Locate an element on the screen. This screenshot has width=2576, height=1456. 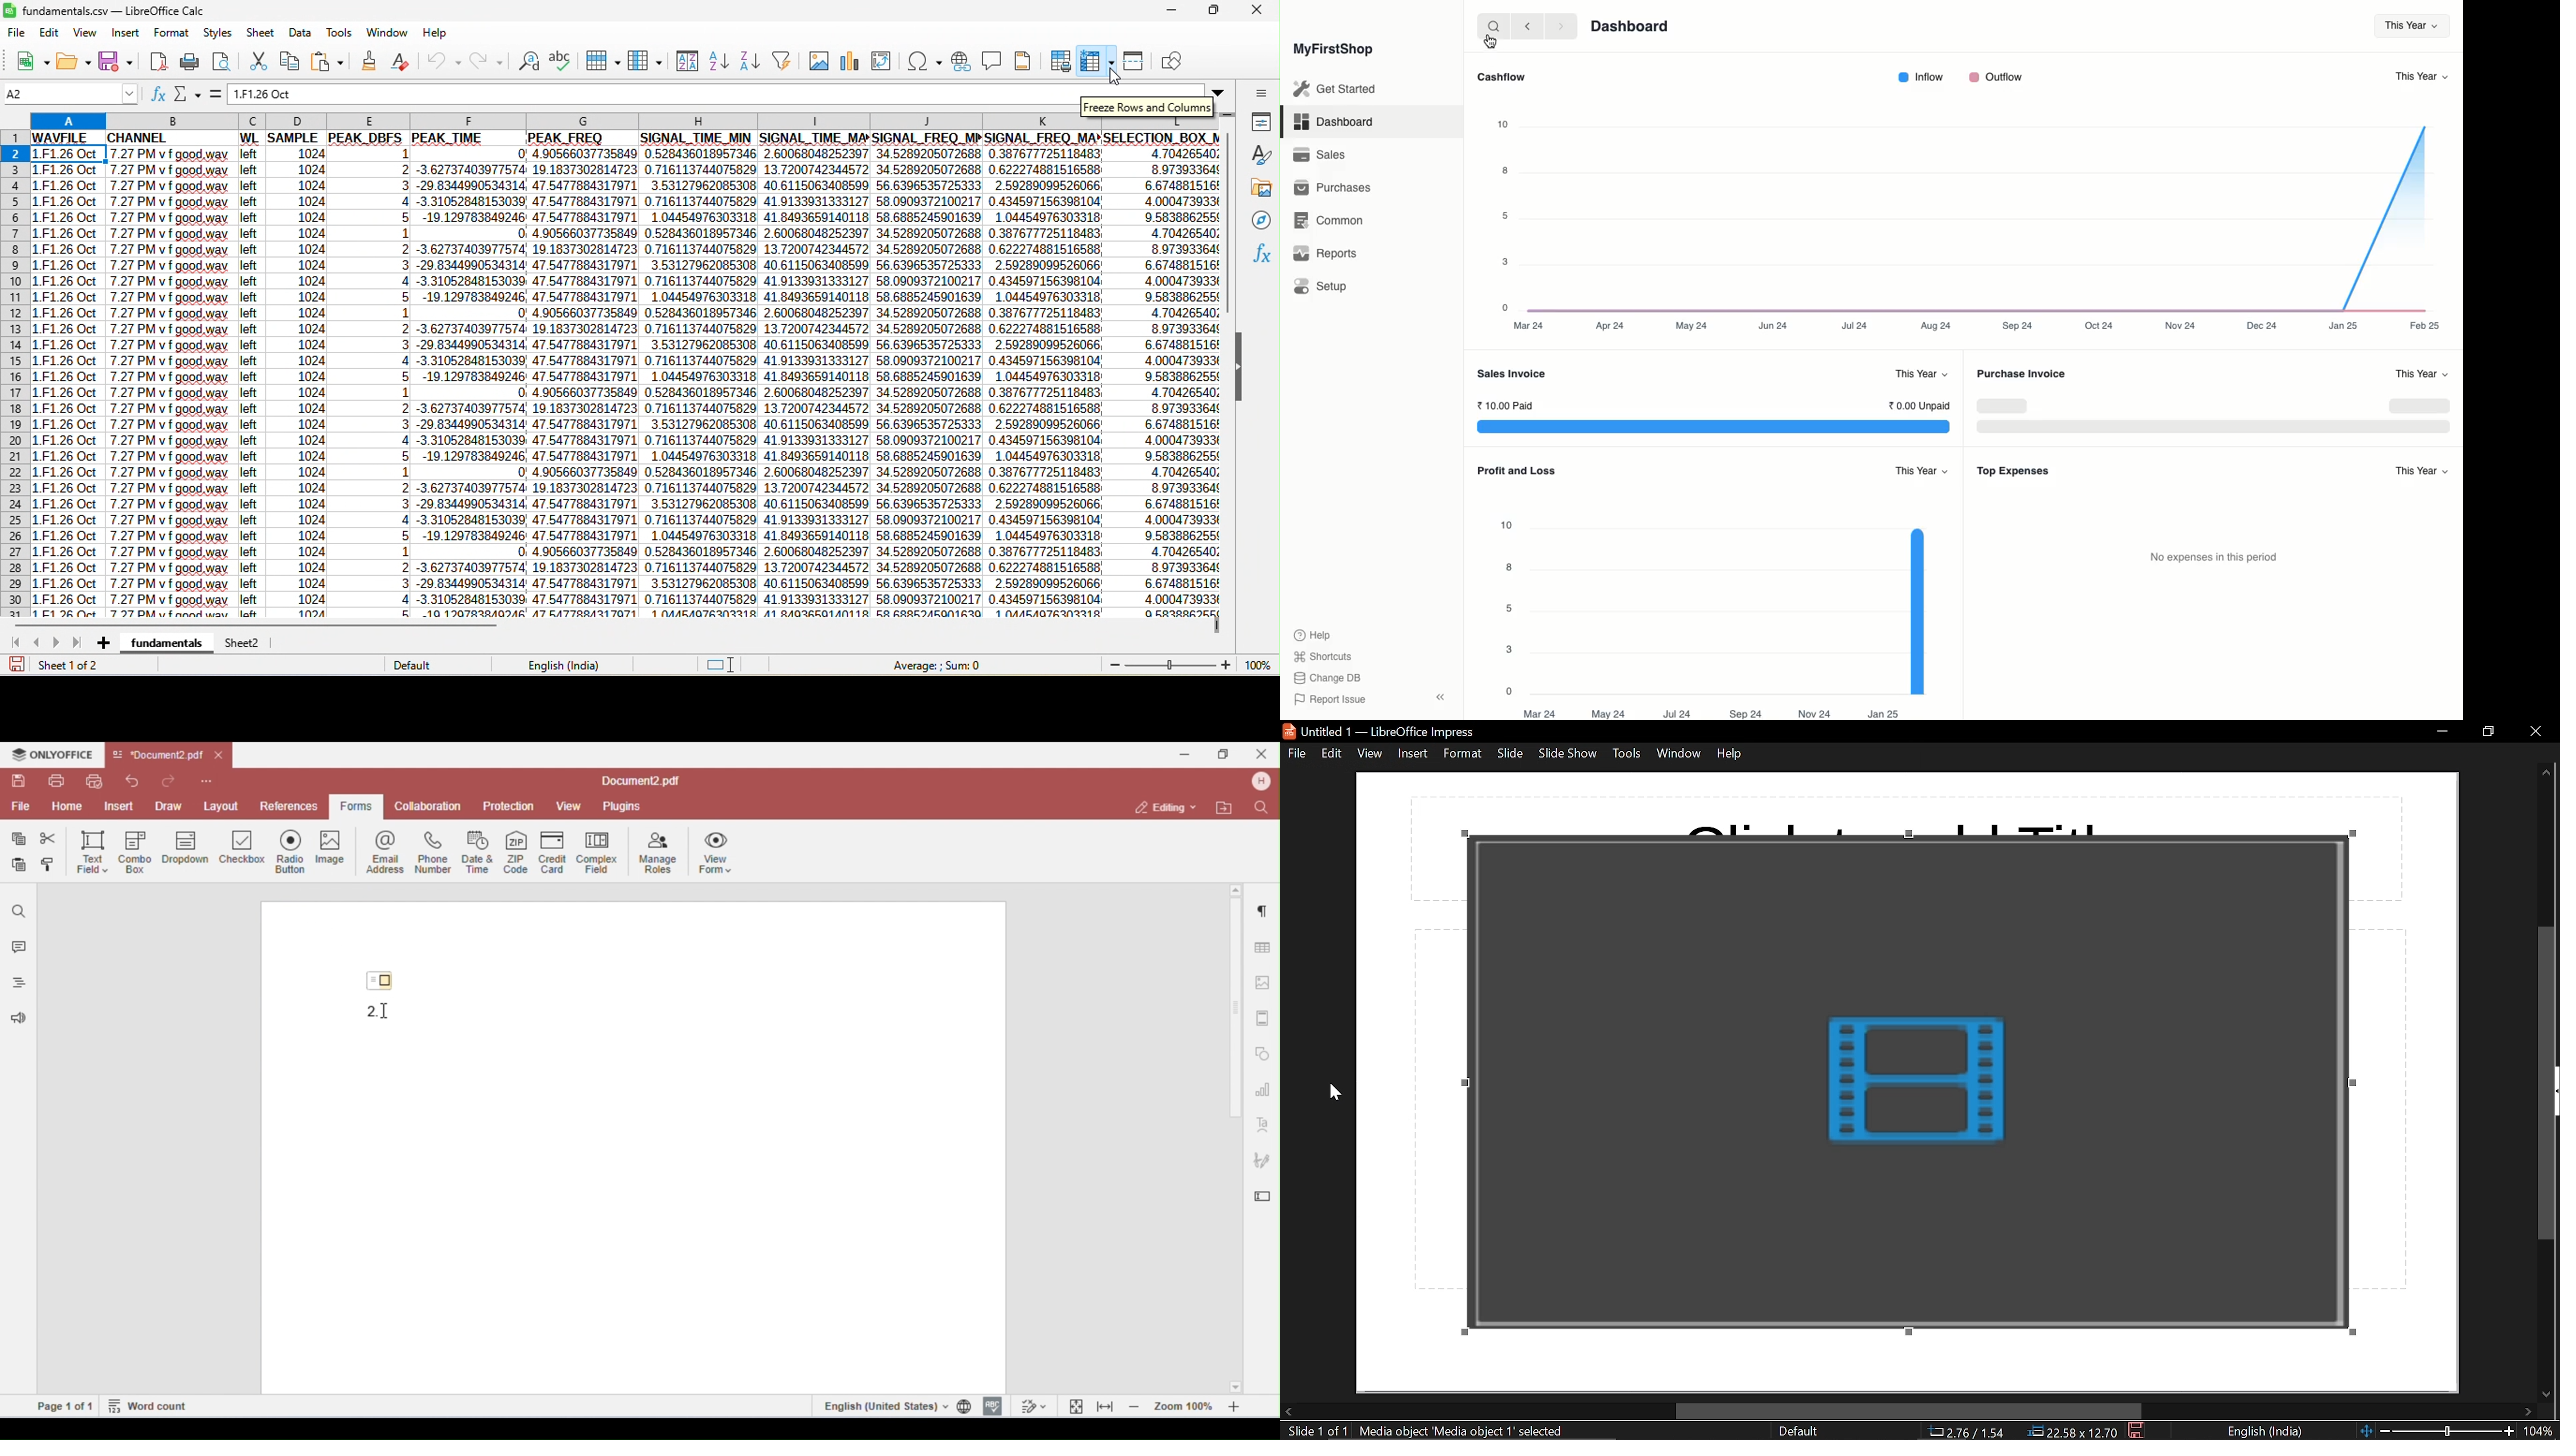
Aug 24 is located at coordinates (1937, 325).